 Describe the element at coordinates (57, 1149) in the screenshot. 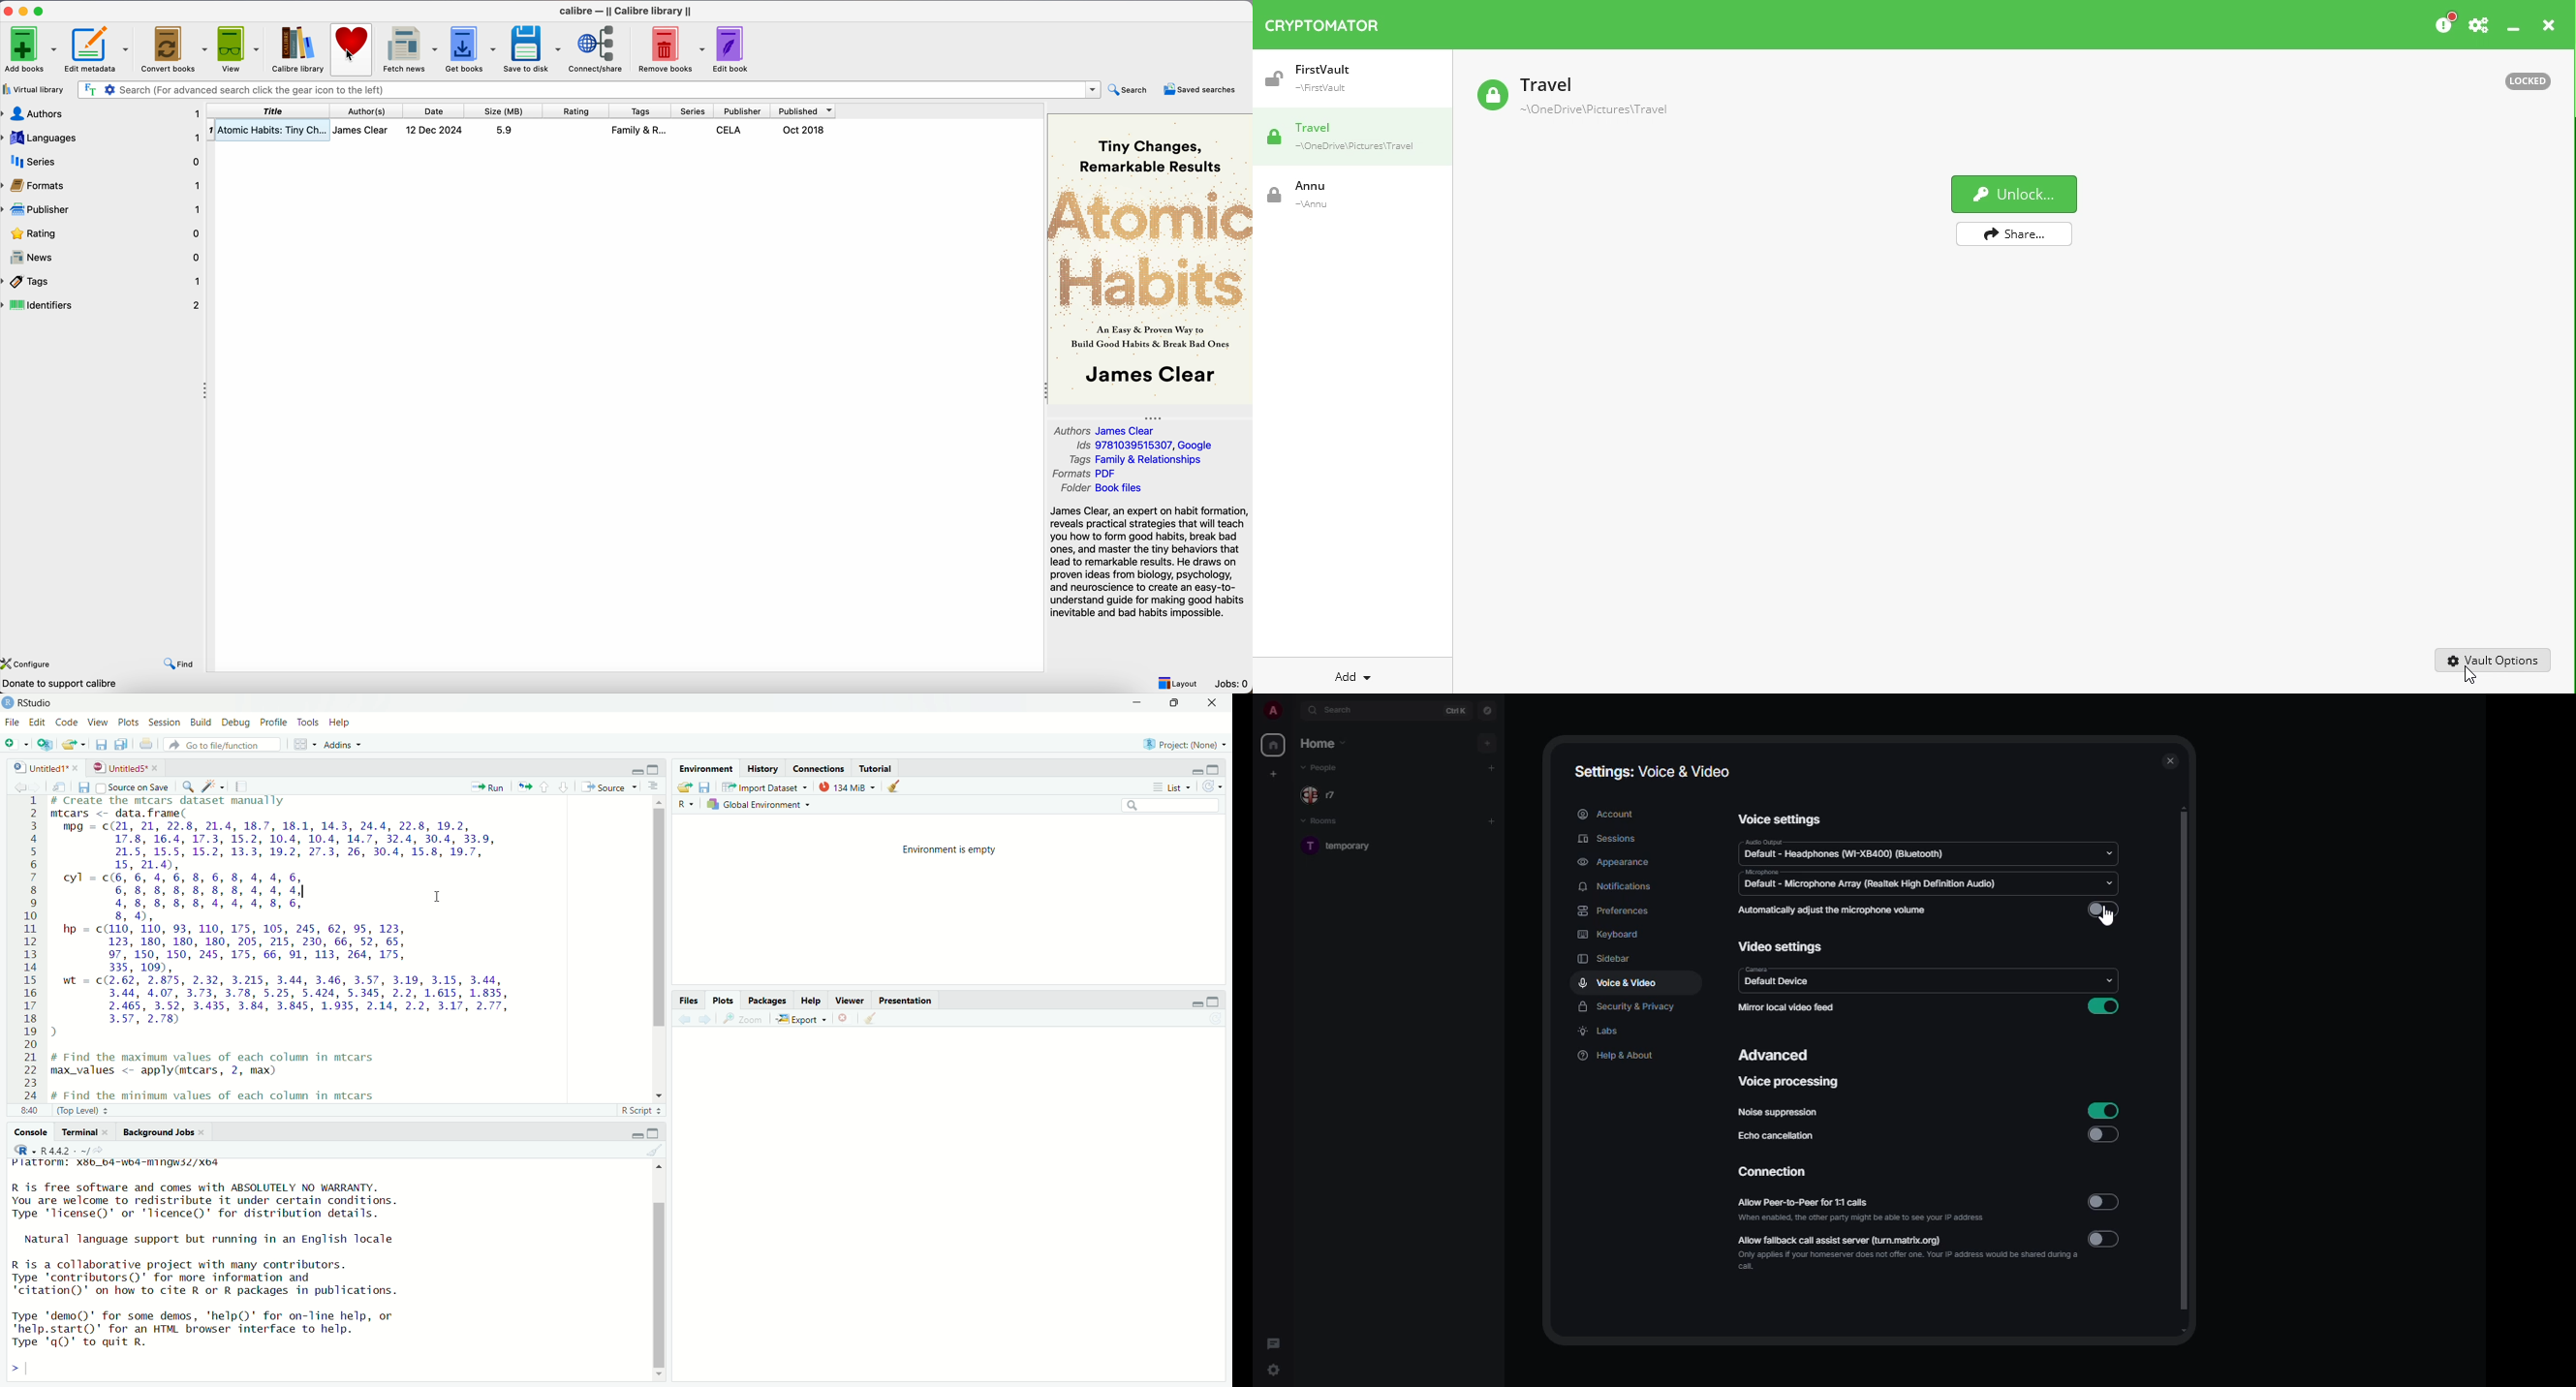

I see `«R442 - ~/` at that location.